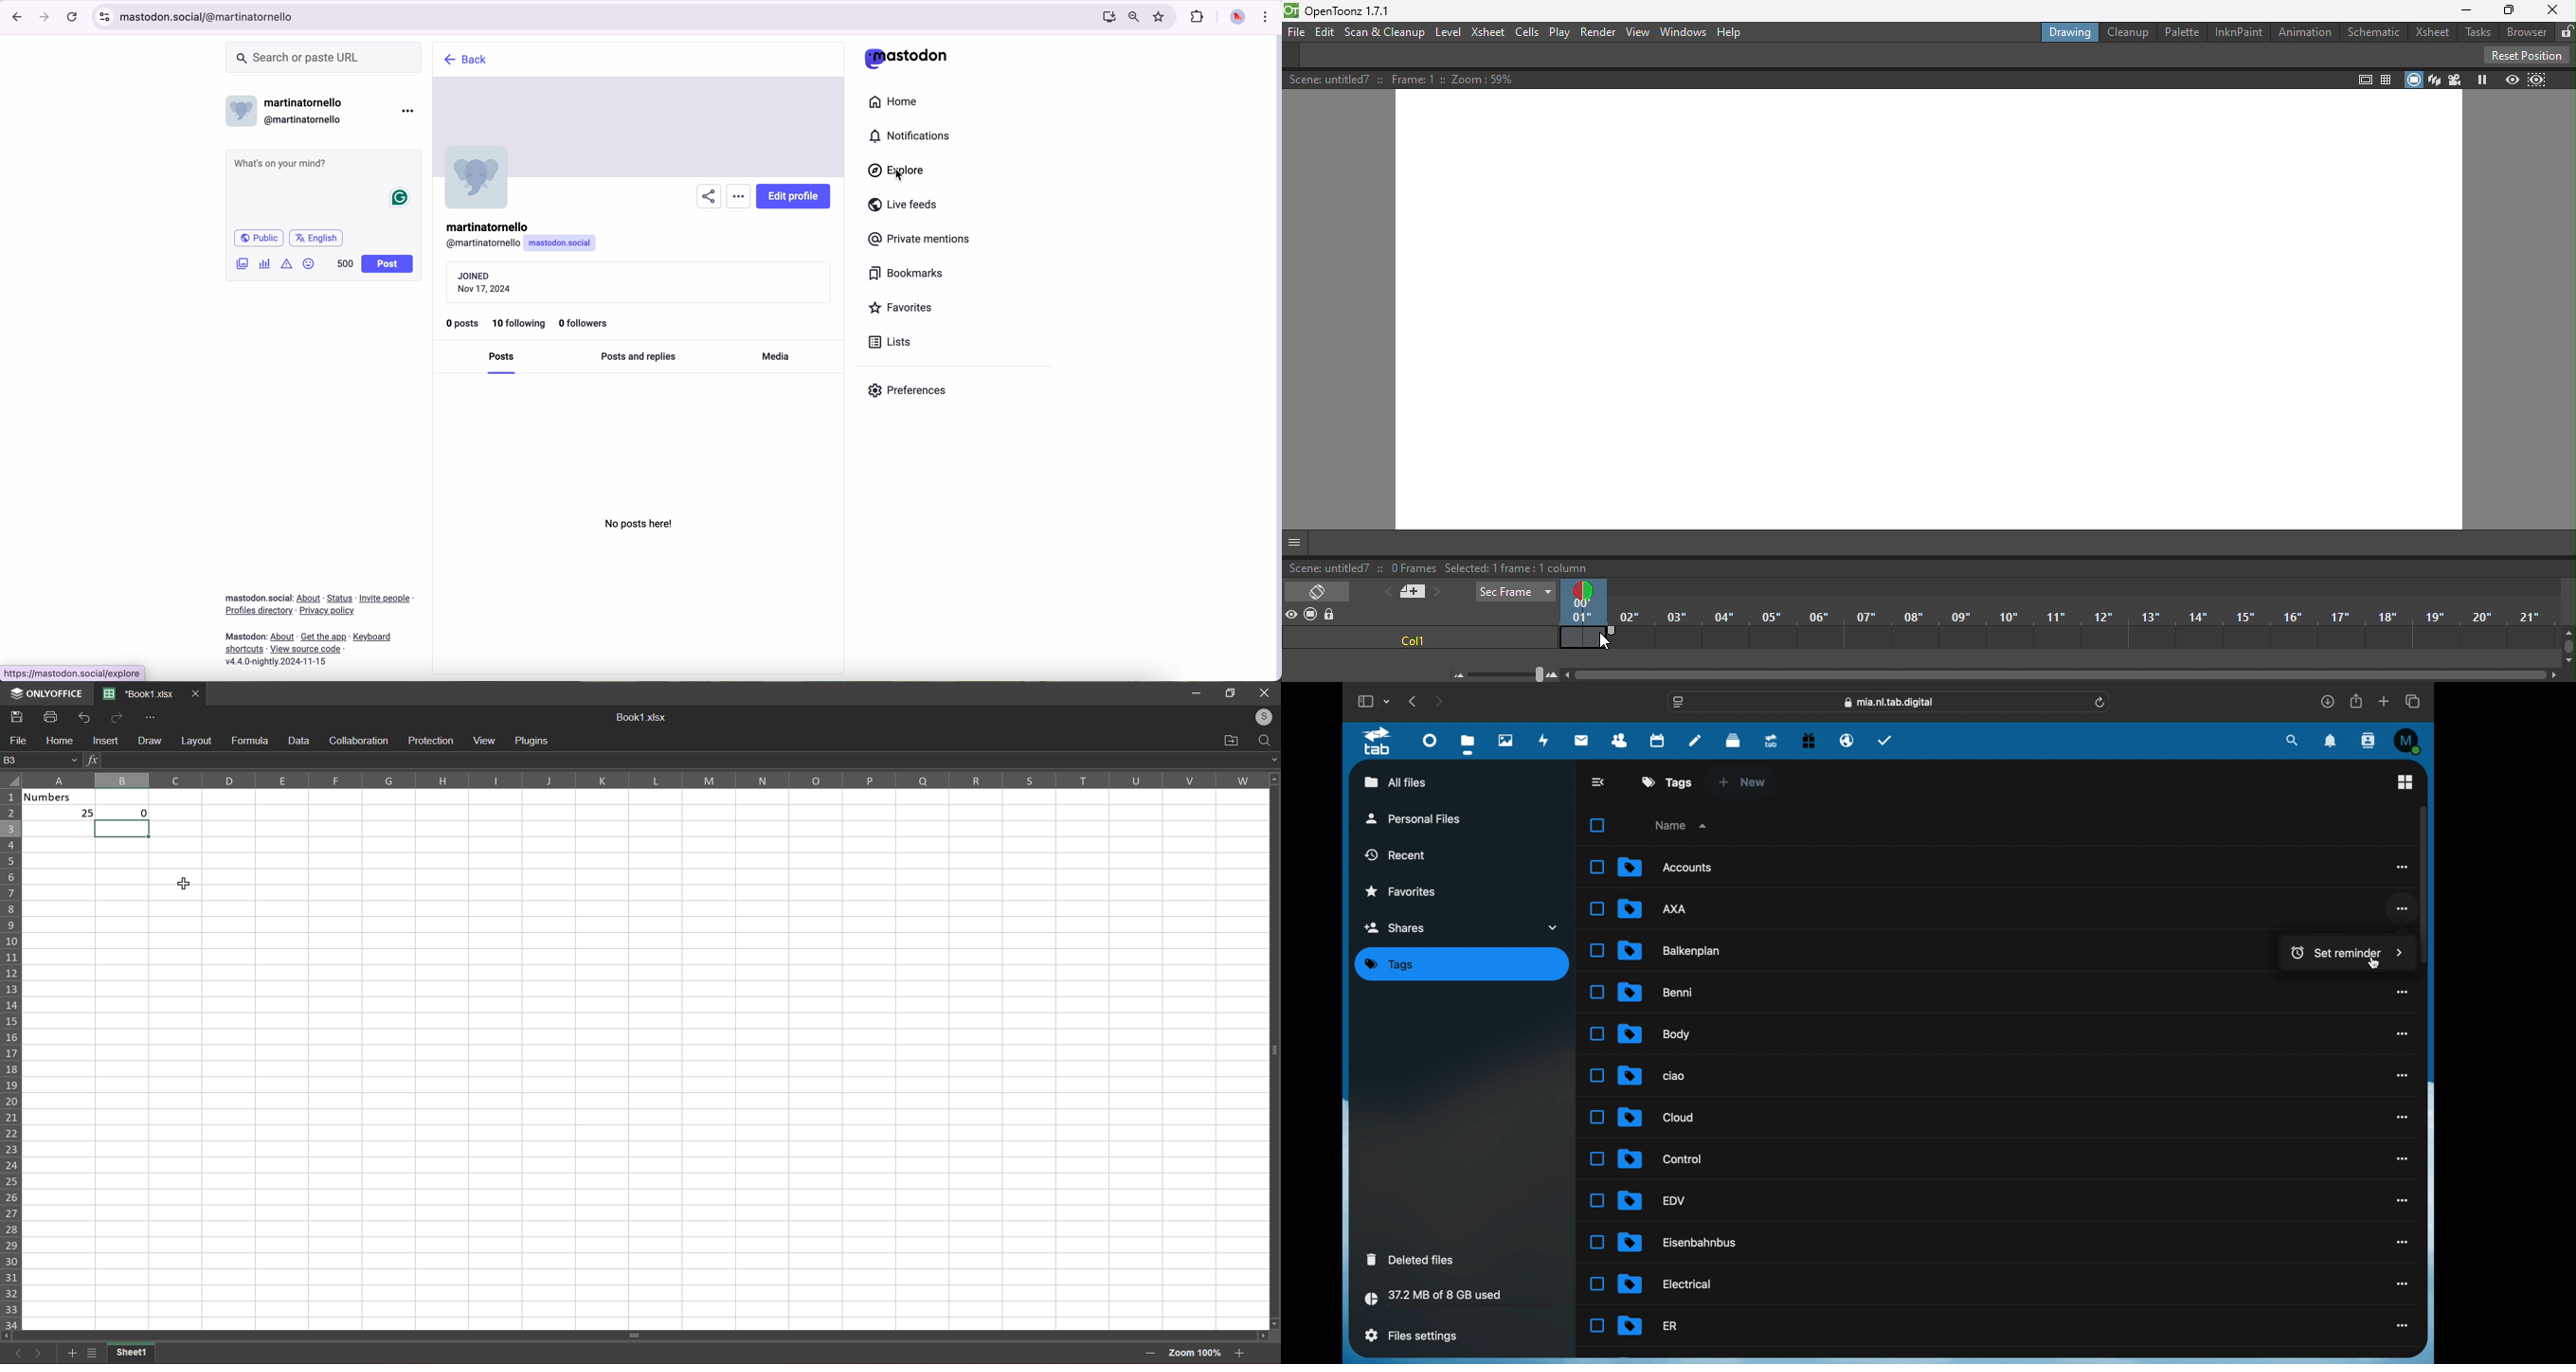  What do you see at coordinates (1658, 739) in the screenshot?
I see `calendar` at bounding box center [1658, 739].